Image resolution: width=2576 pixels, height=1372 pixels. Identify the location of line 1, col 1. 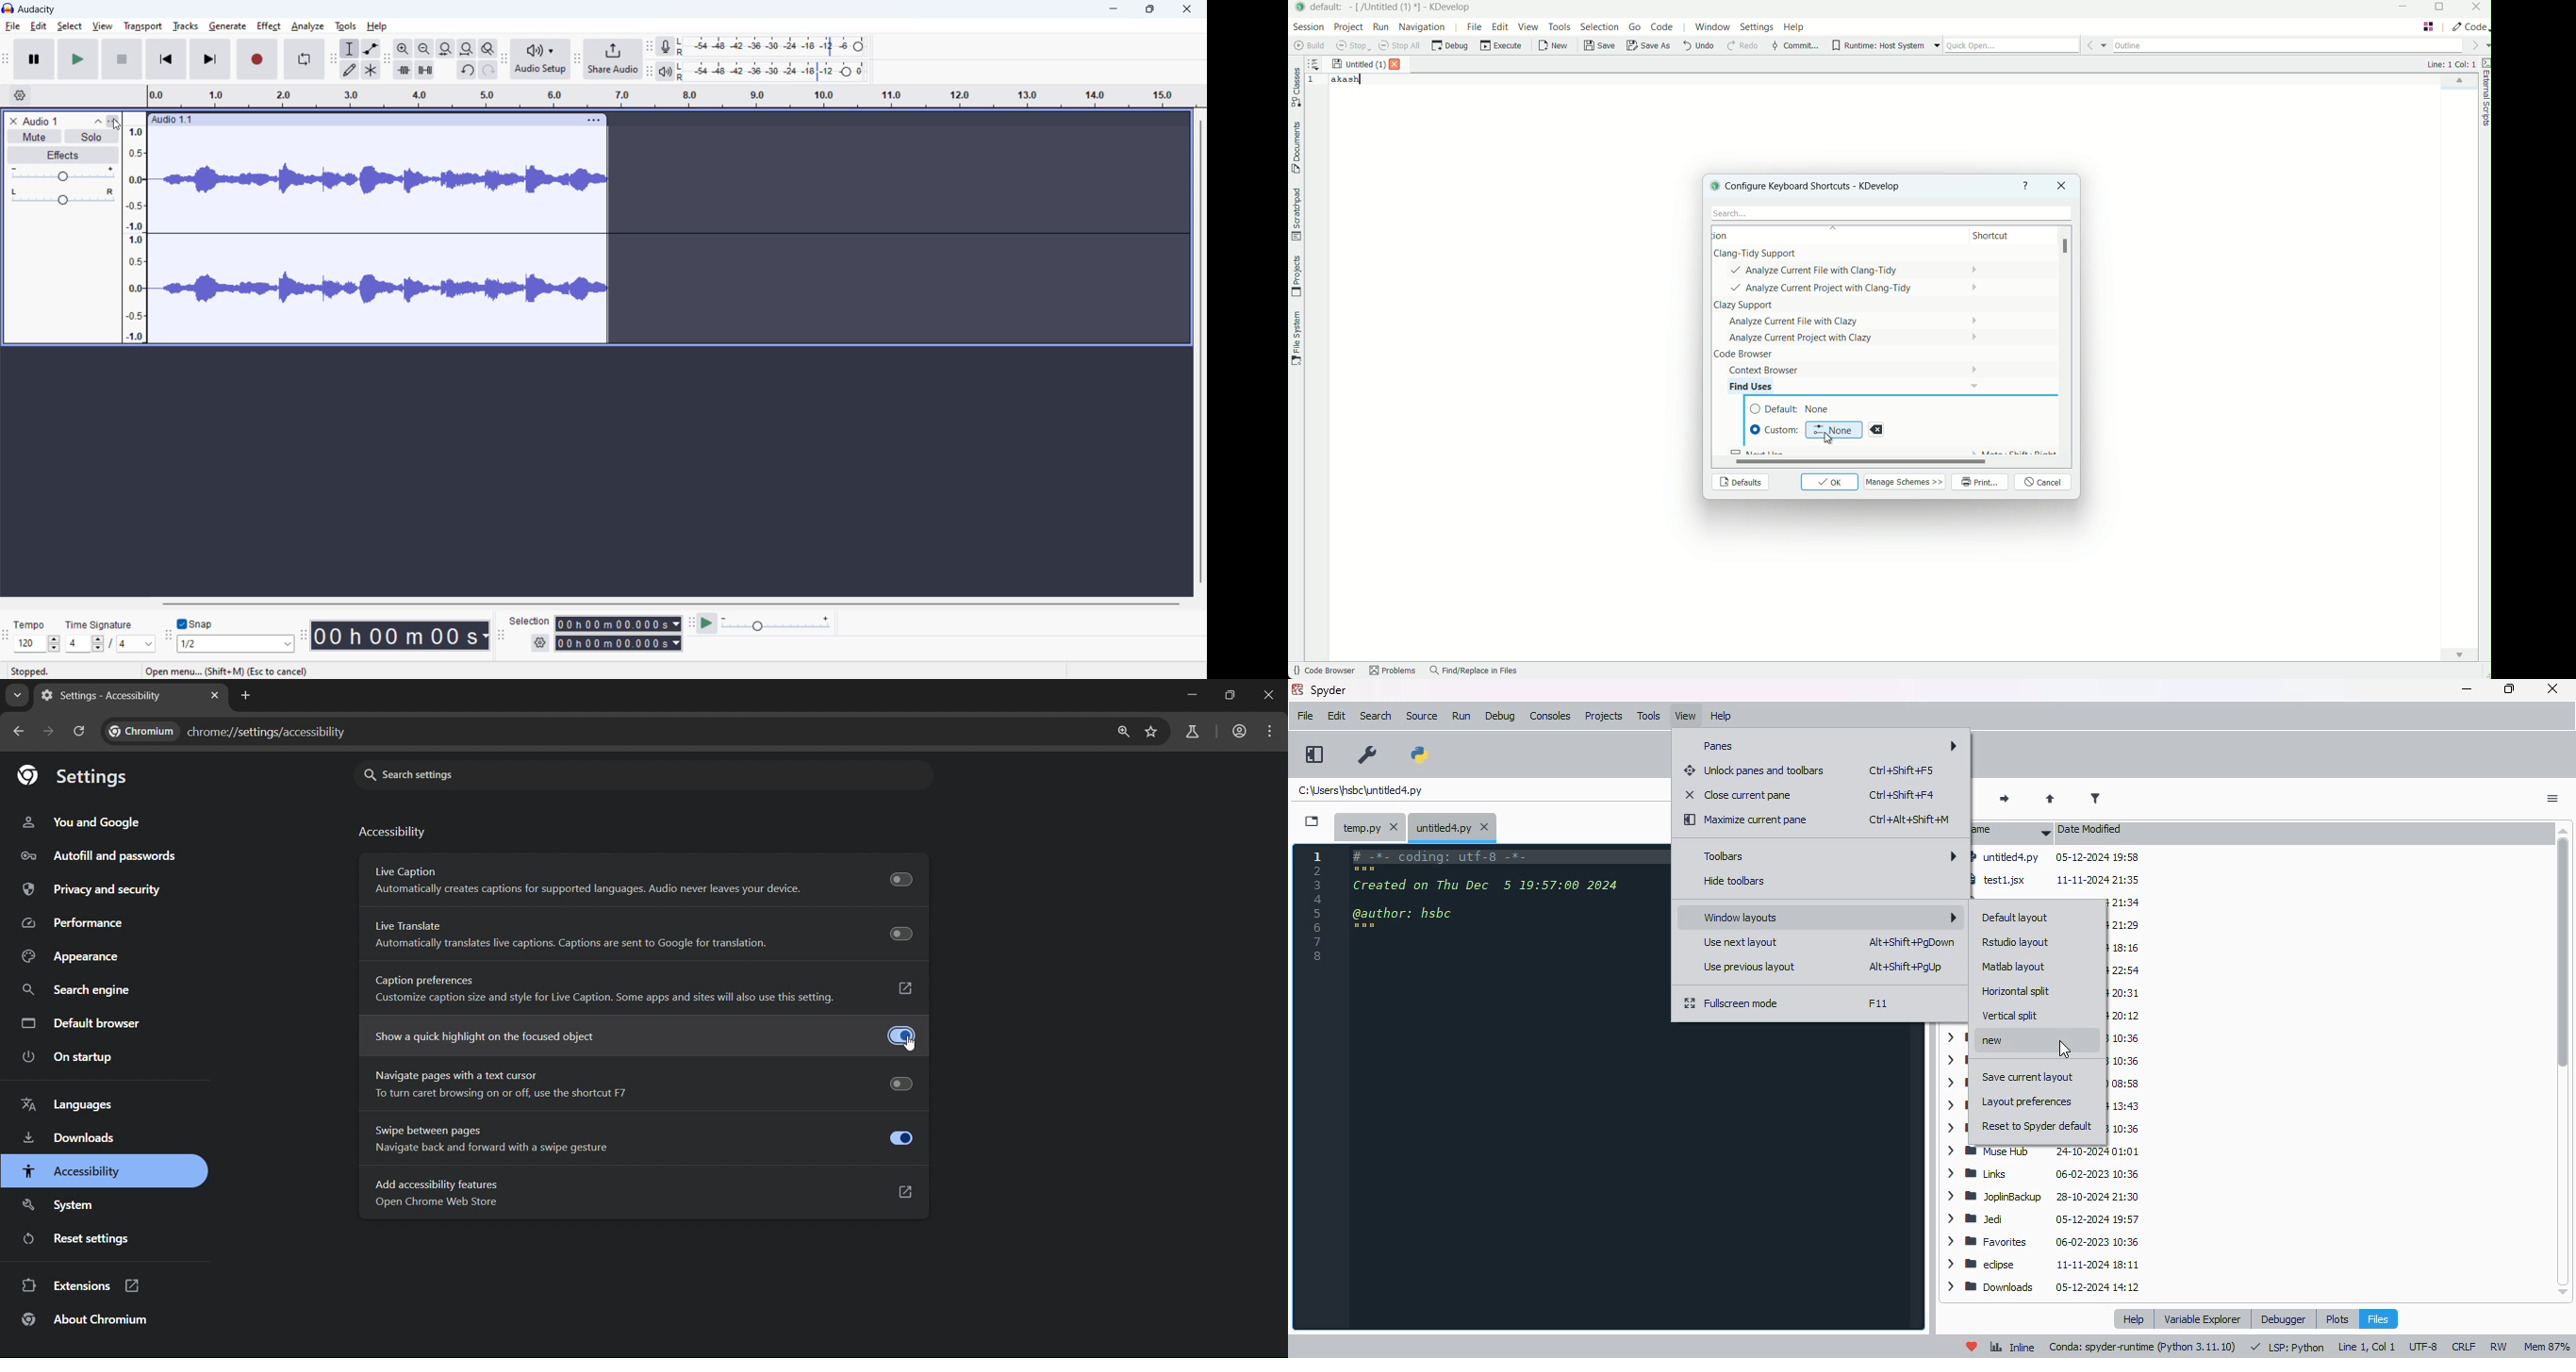
(2367, 1347).